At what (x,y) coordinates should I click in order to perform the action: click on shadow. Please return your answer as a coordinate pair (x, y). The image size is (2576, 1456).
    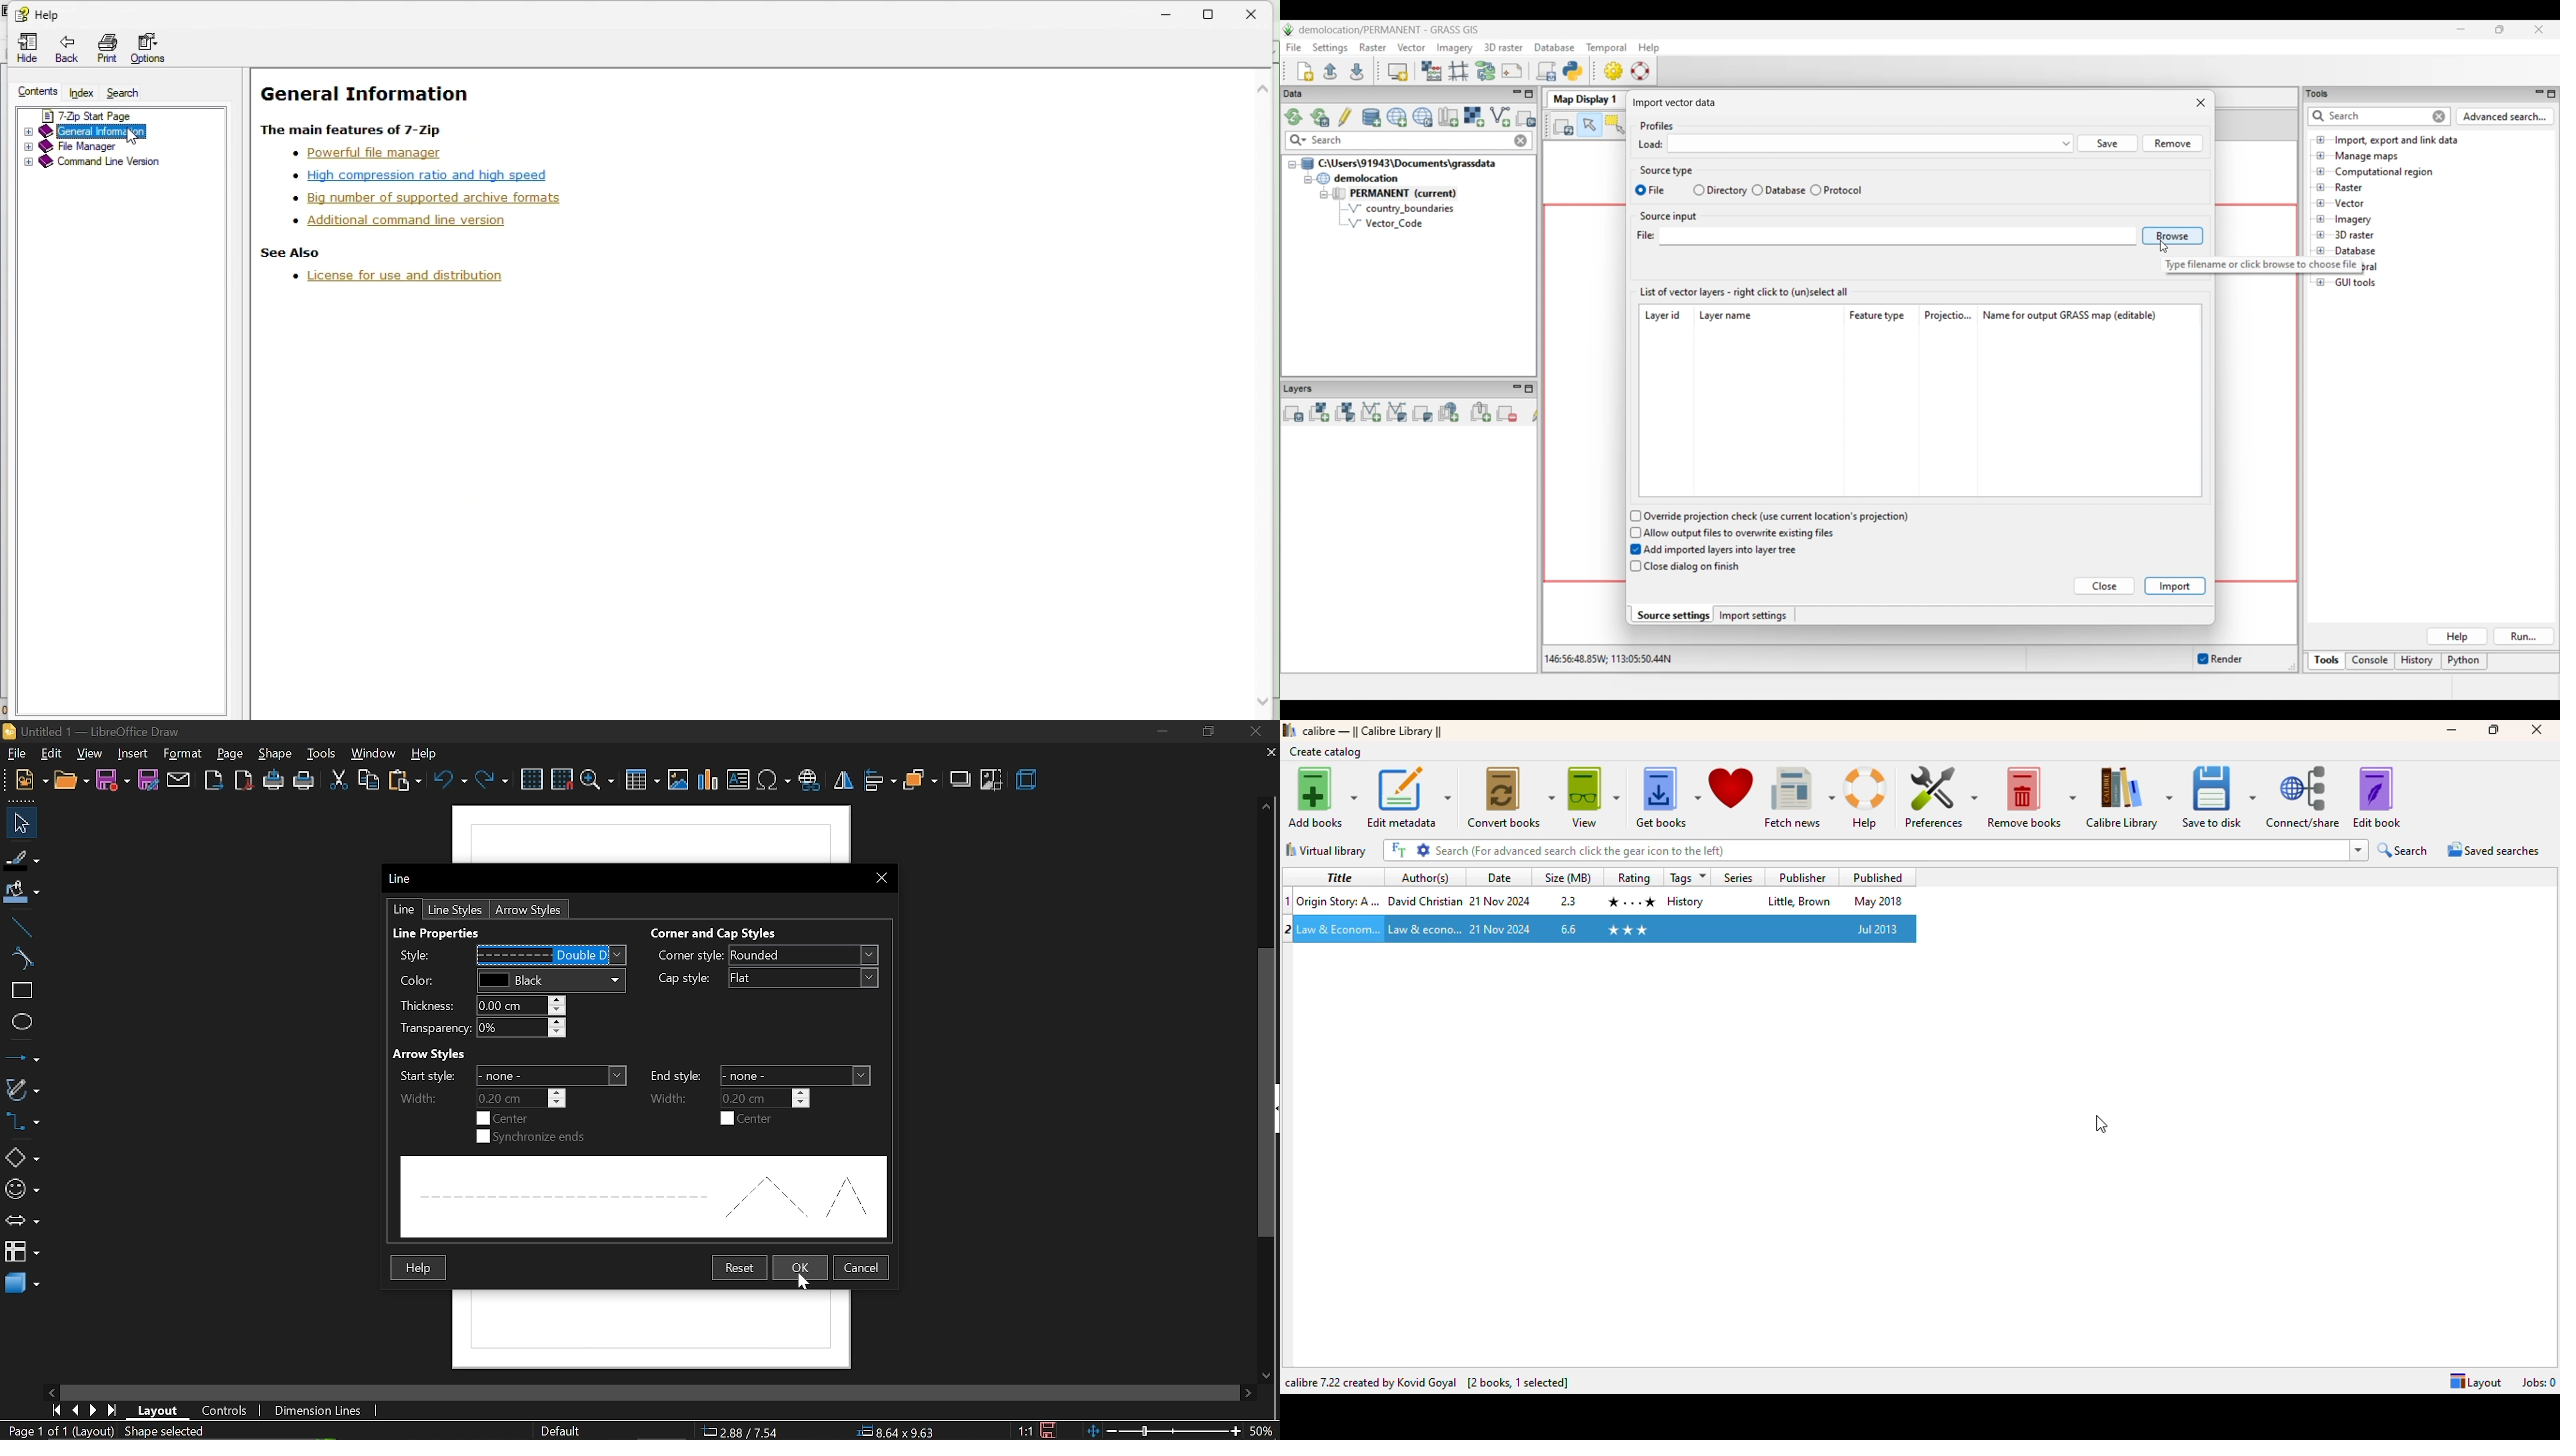
    Looking at the image, I should click on (961, 779).